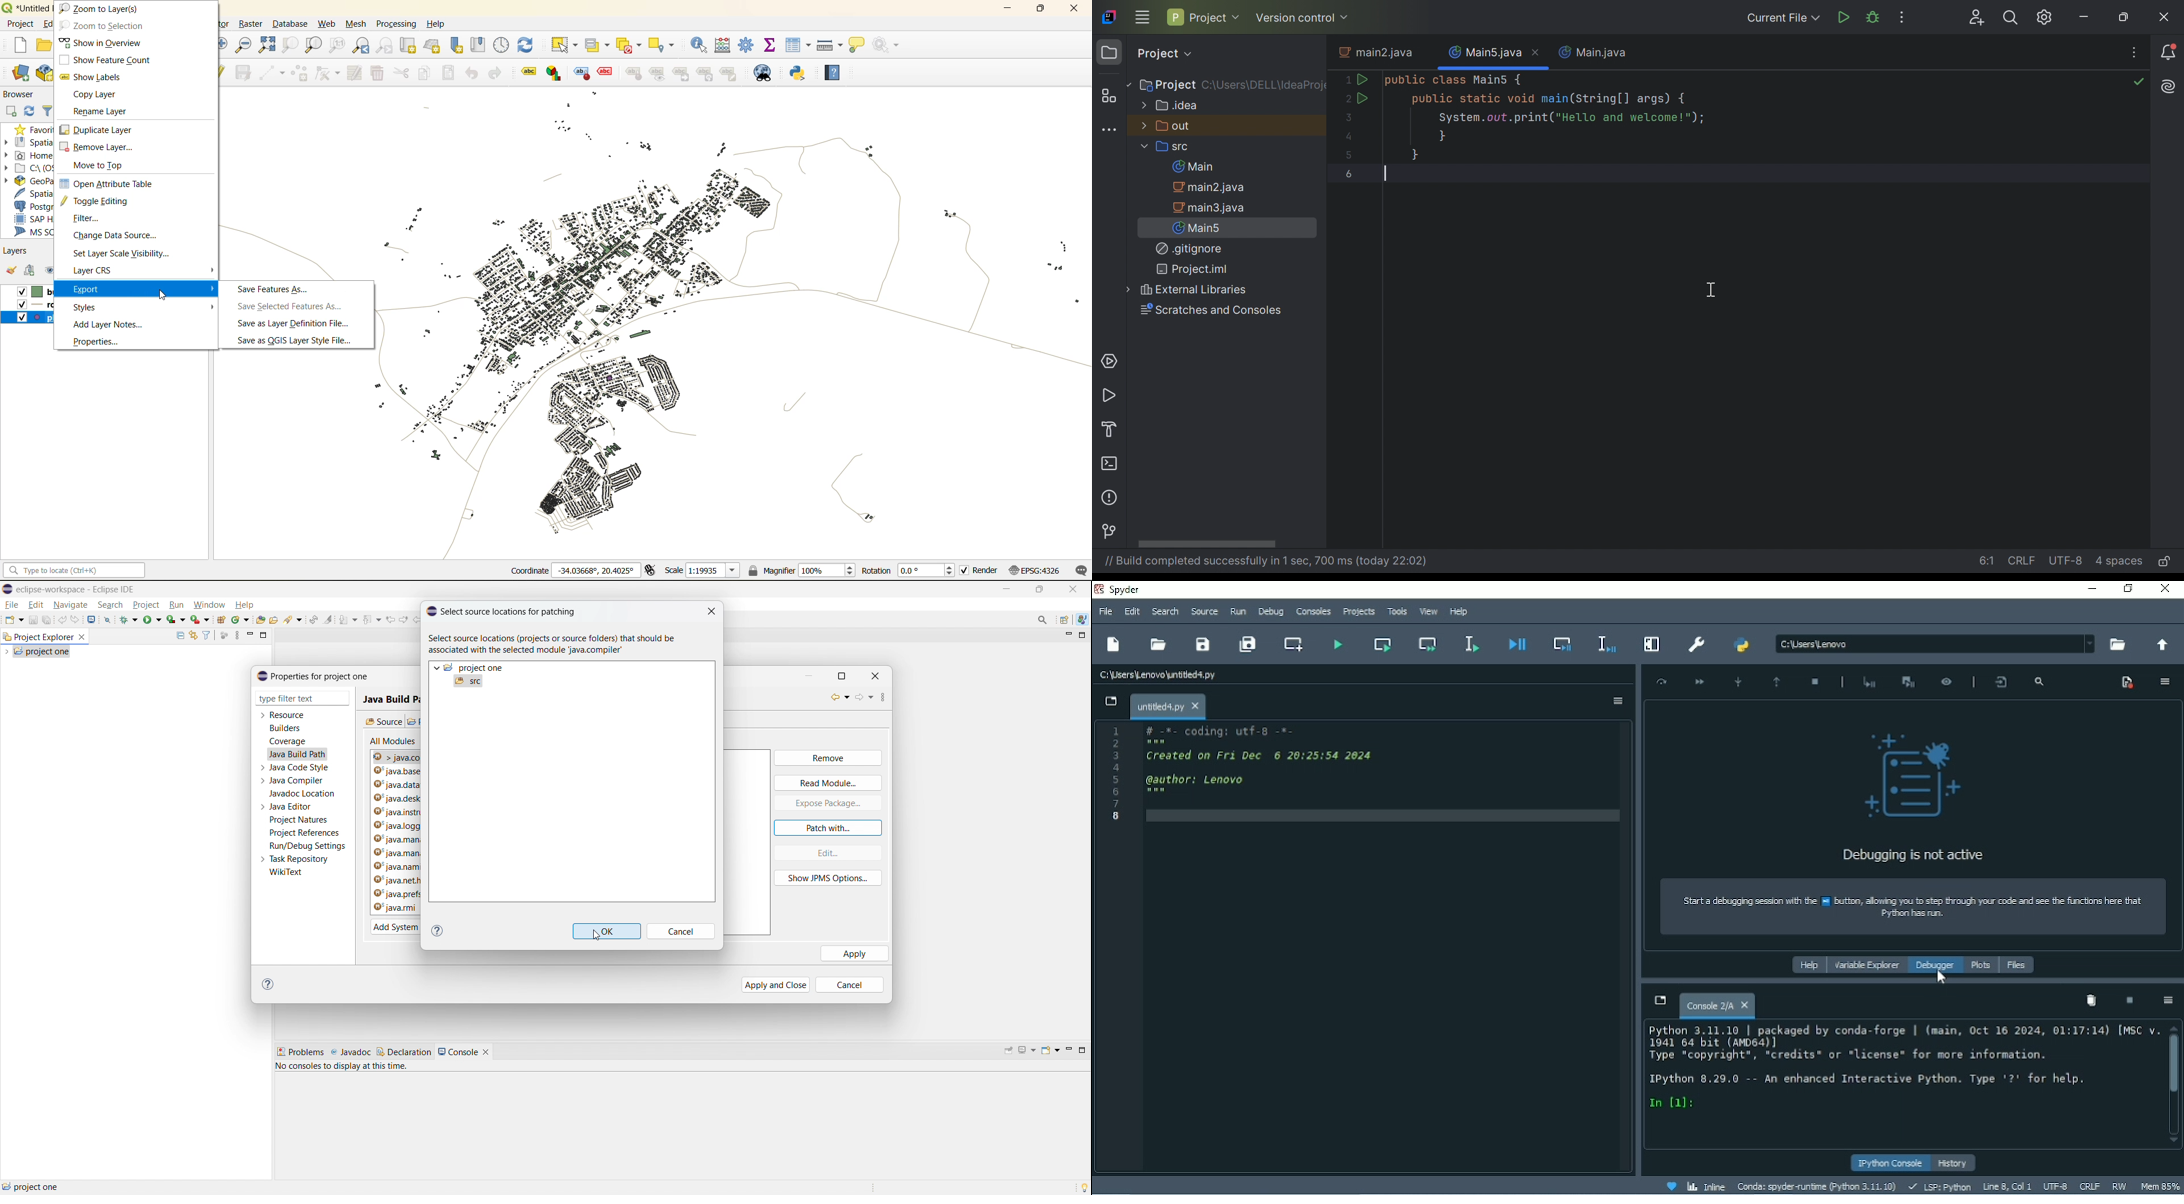  I want to click on Debug file, so click(1516, 646).